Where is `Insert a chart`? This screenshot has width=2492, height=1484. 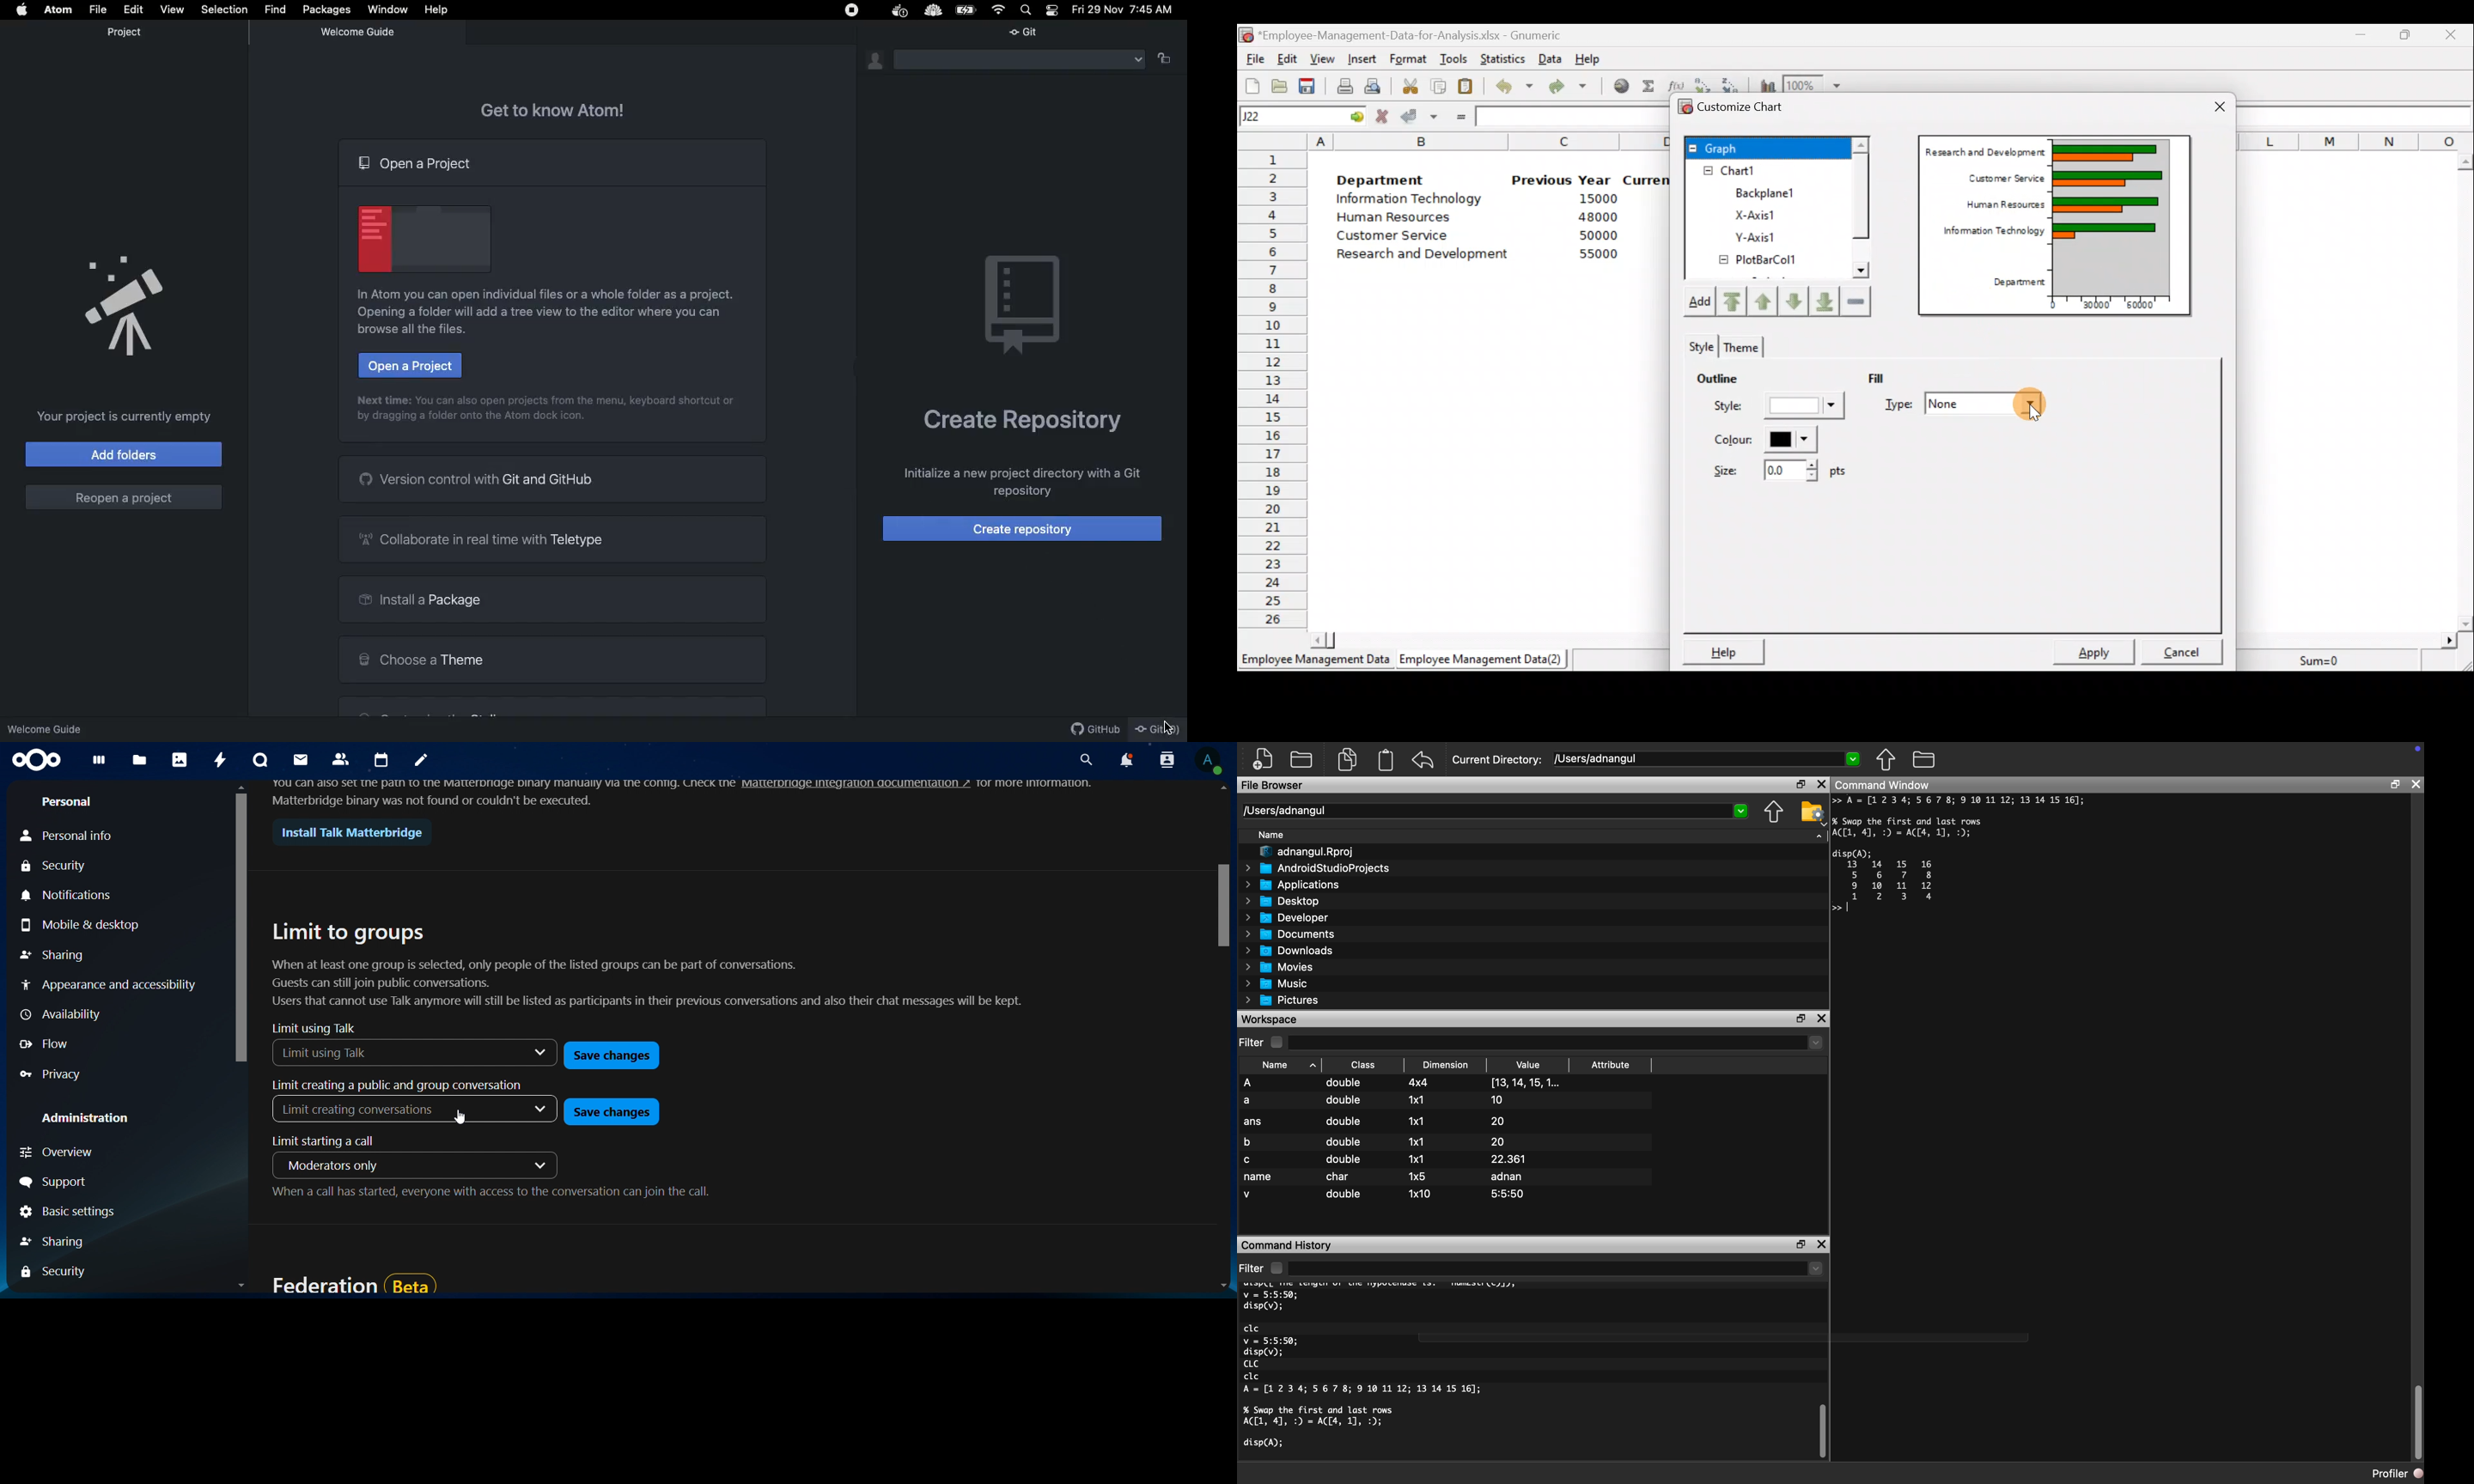
Insert a chart is located at coordinates (1765, 84).